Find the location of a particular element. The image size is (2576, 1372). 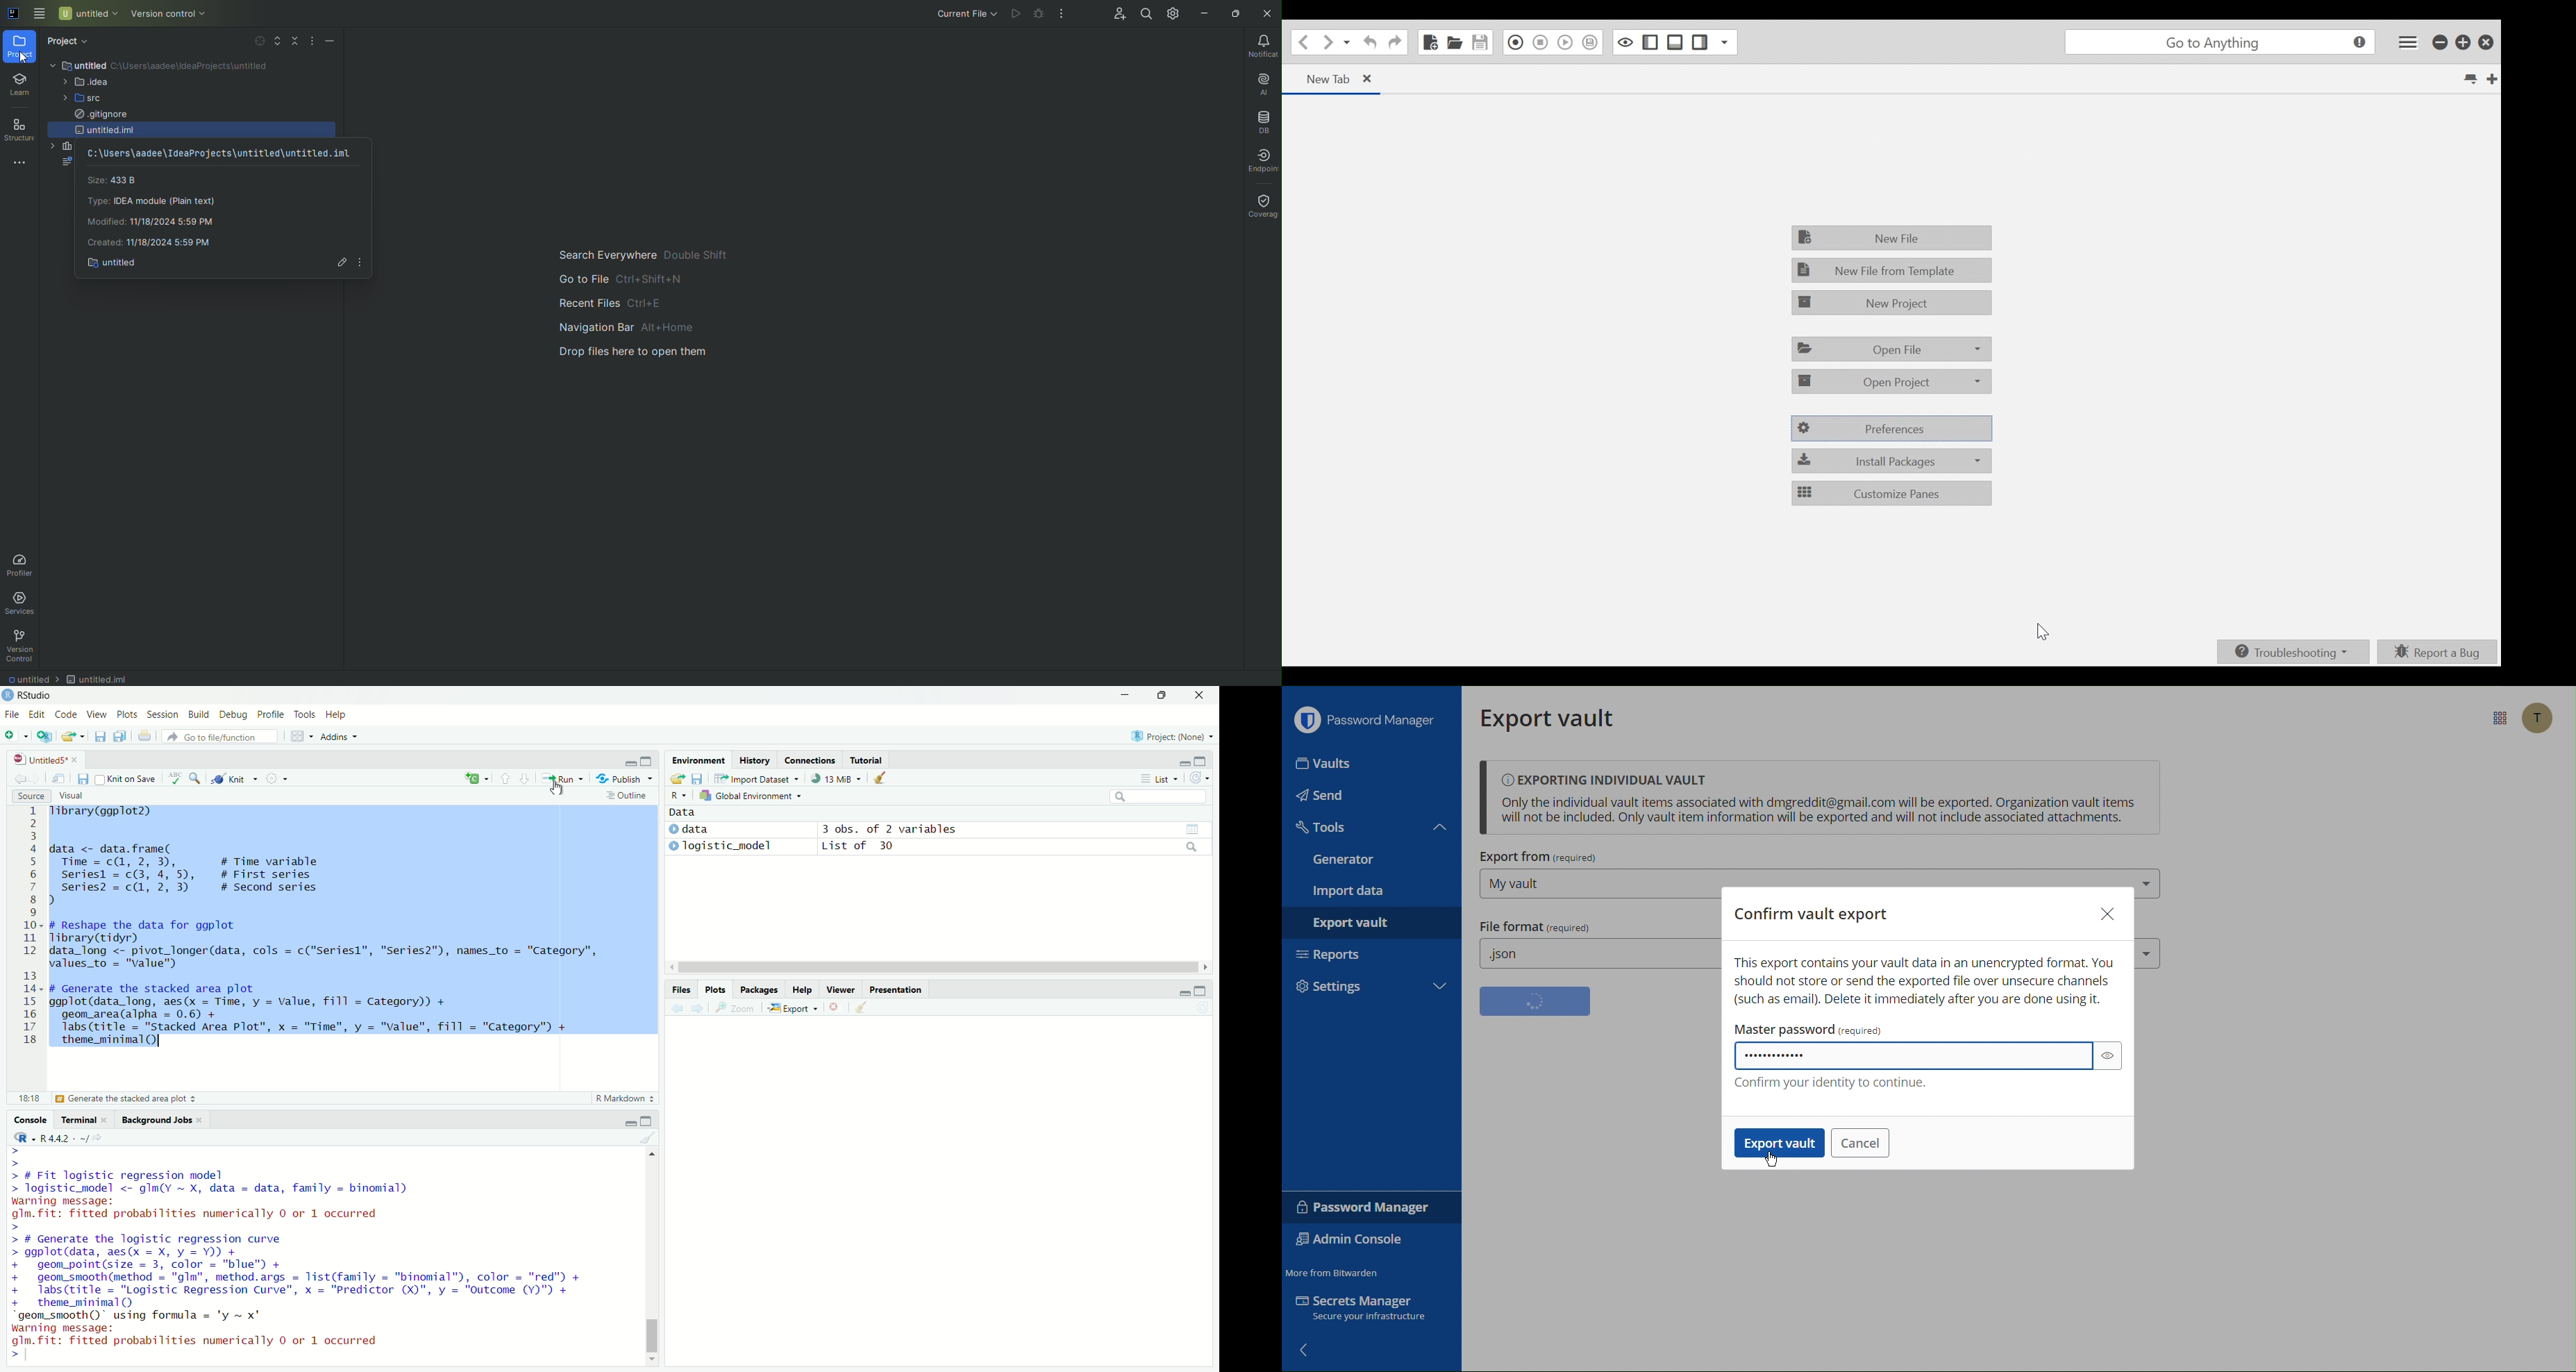

zoom is located at coordinates (737, 1010).